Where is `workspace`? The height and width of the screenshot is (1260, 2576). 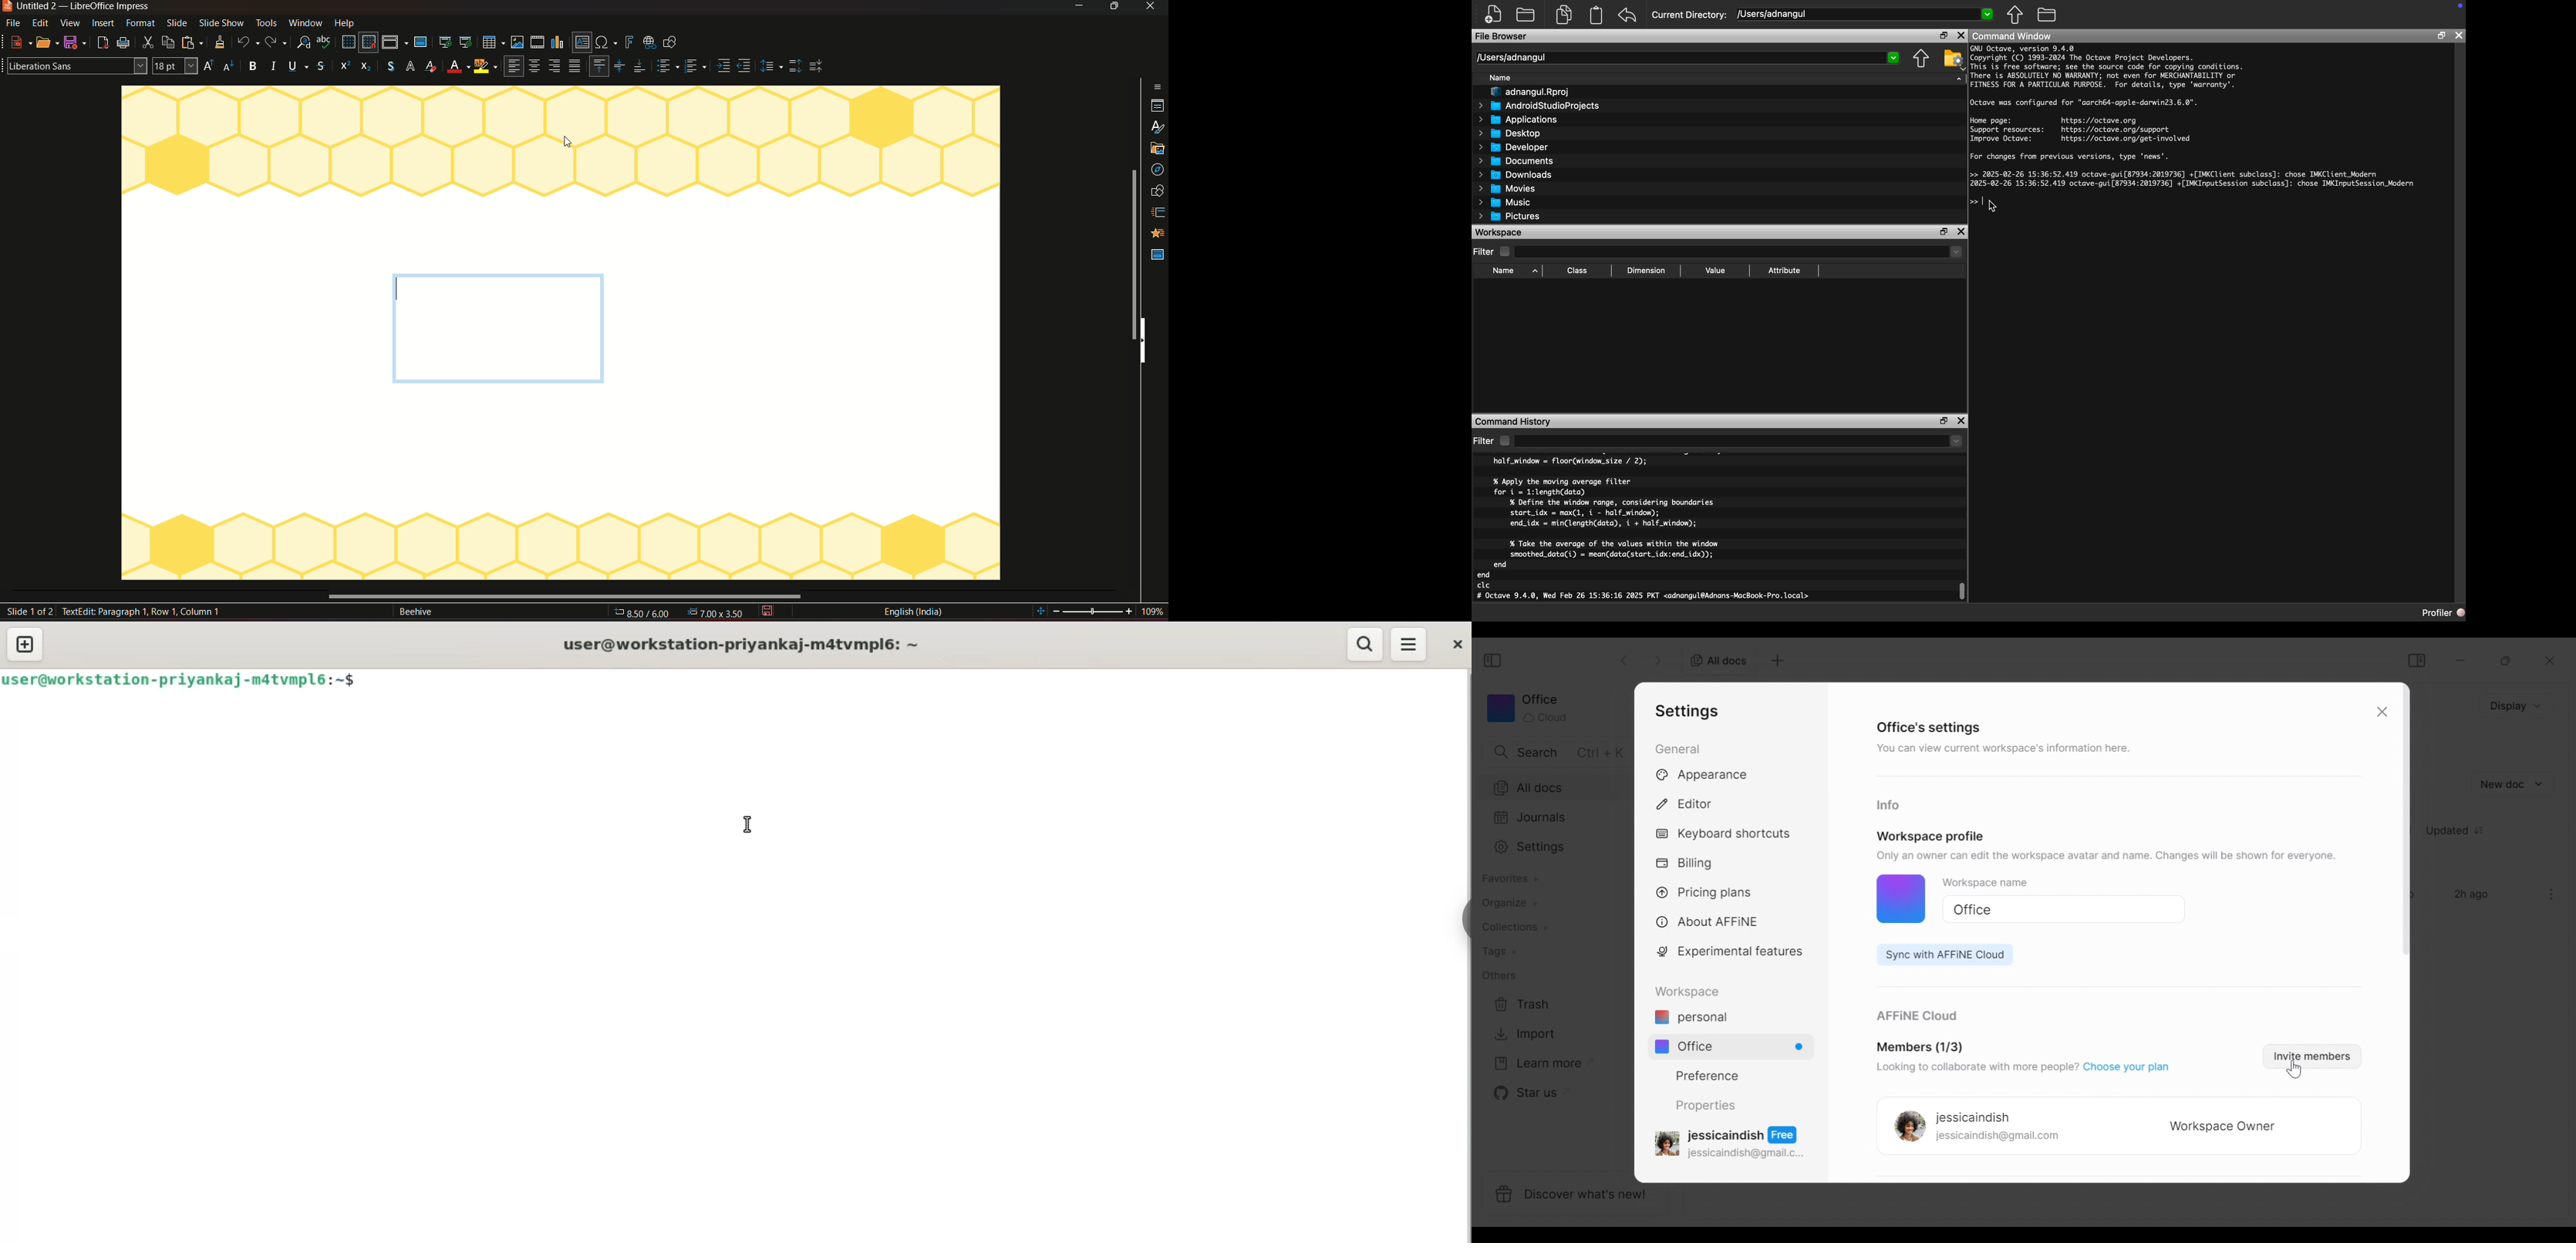
workspace is located at coordinates (817, 341).